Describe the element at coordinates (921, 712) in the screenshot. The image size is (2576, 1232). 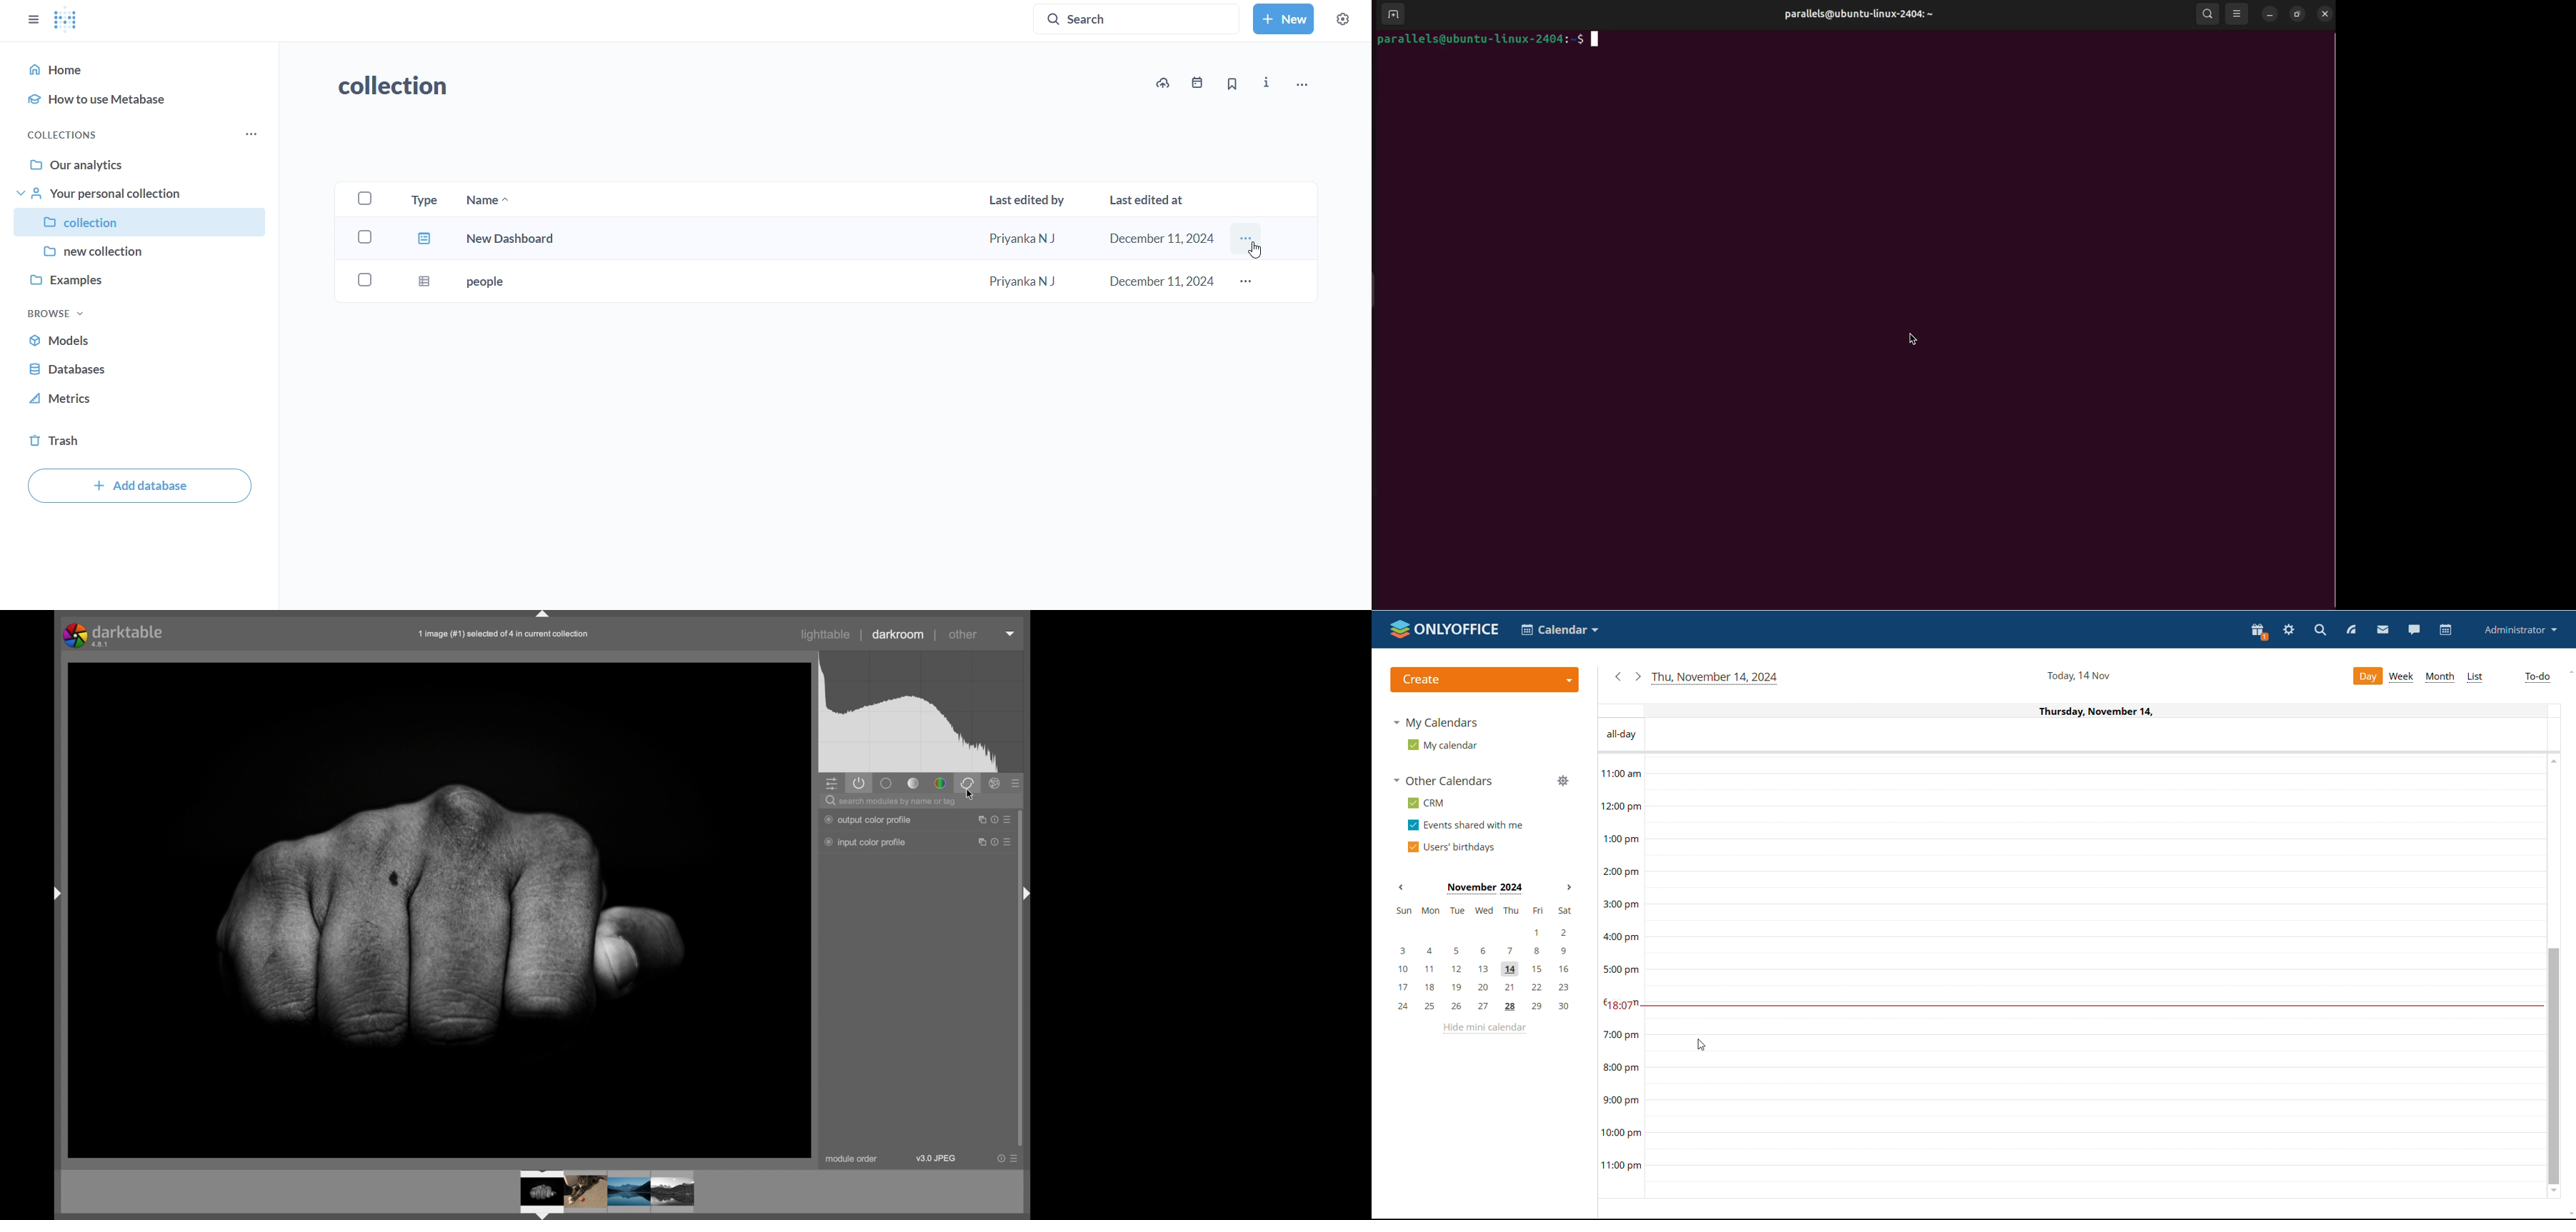
I see `histogram` at that location.